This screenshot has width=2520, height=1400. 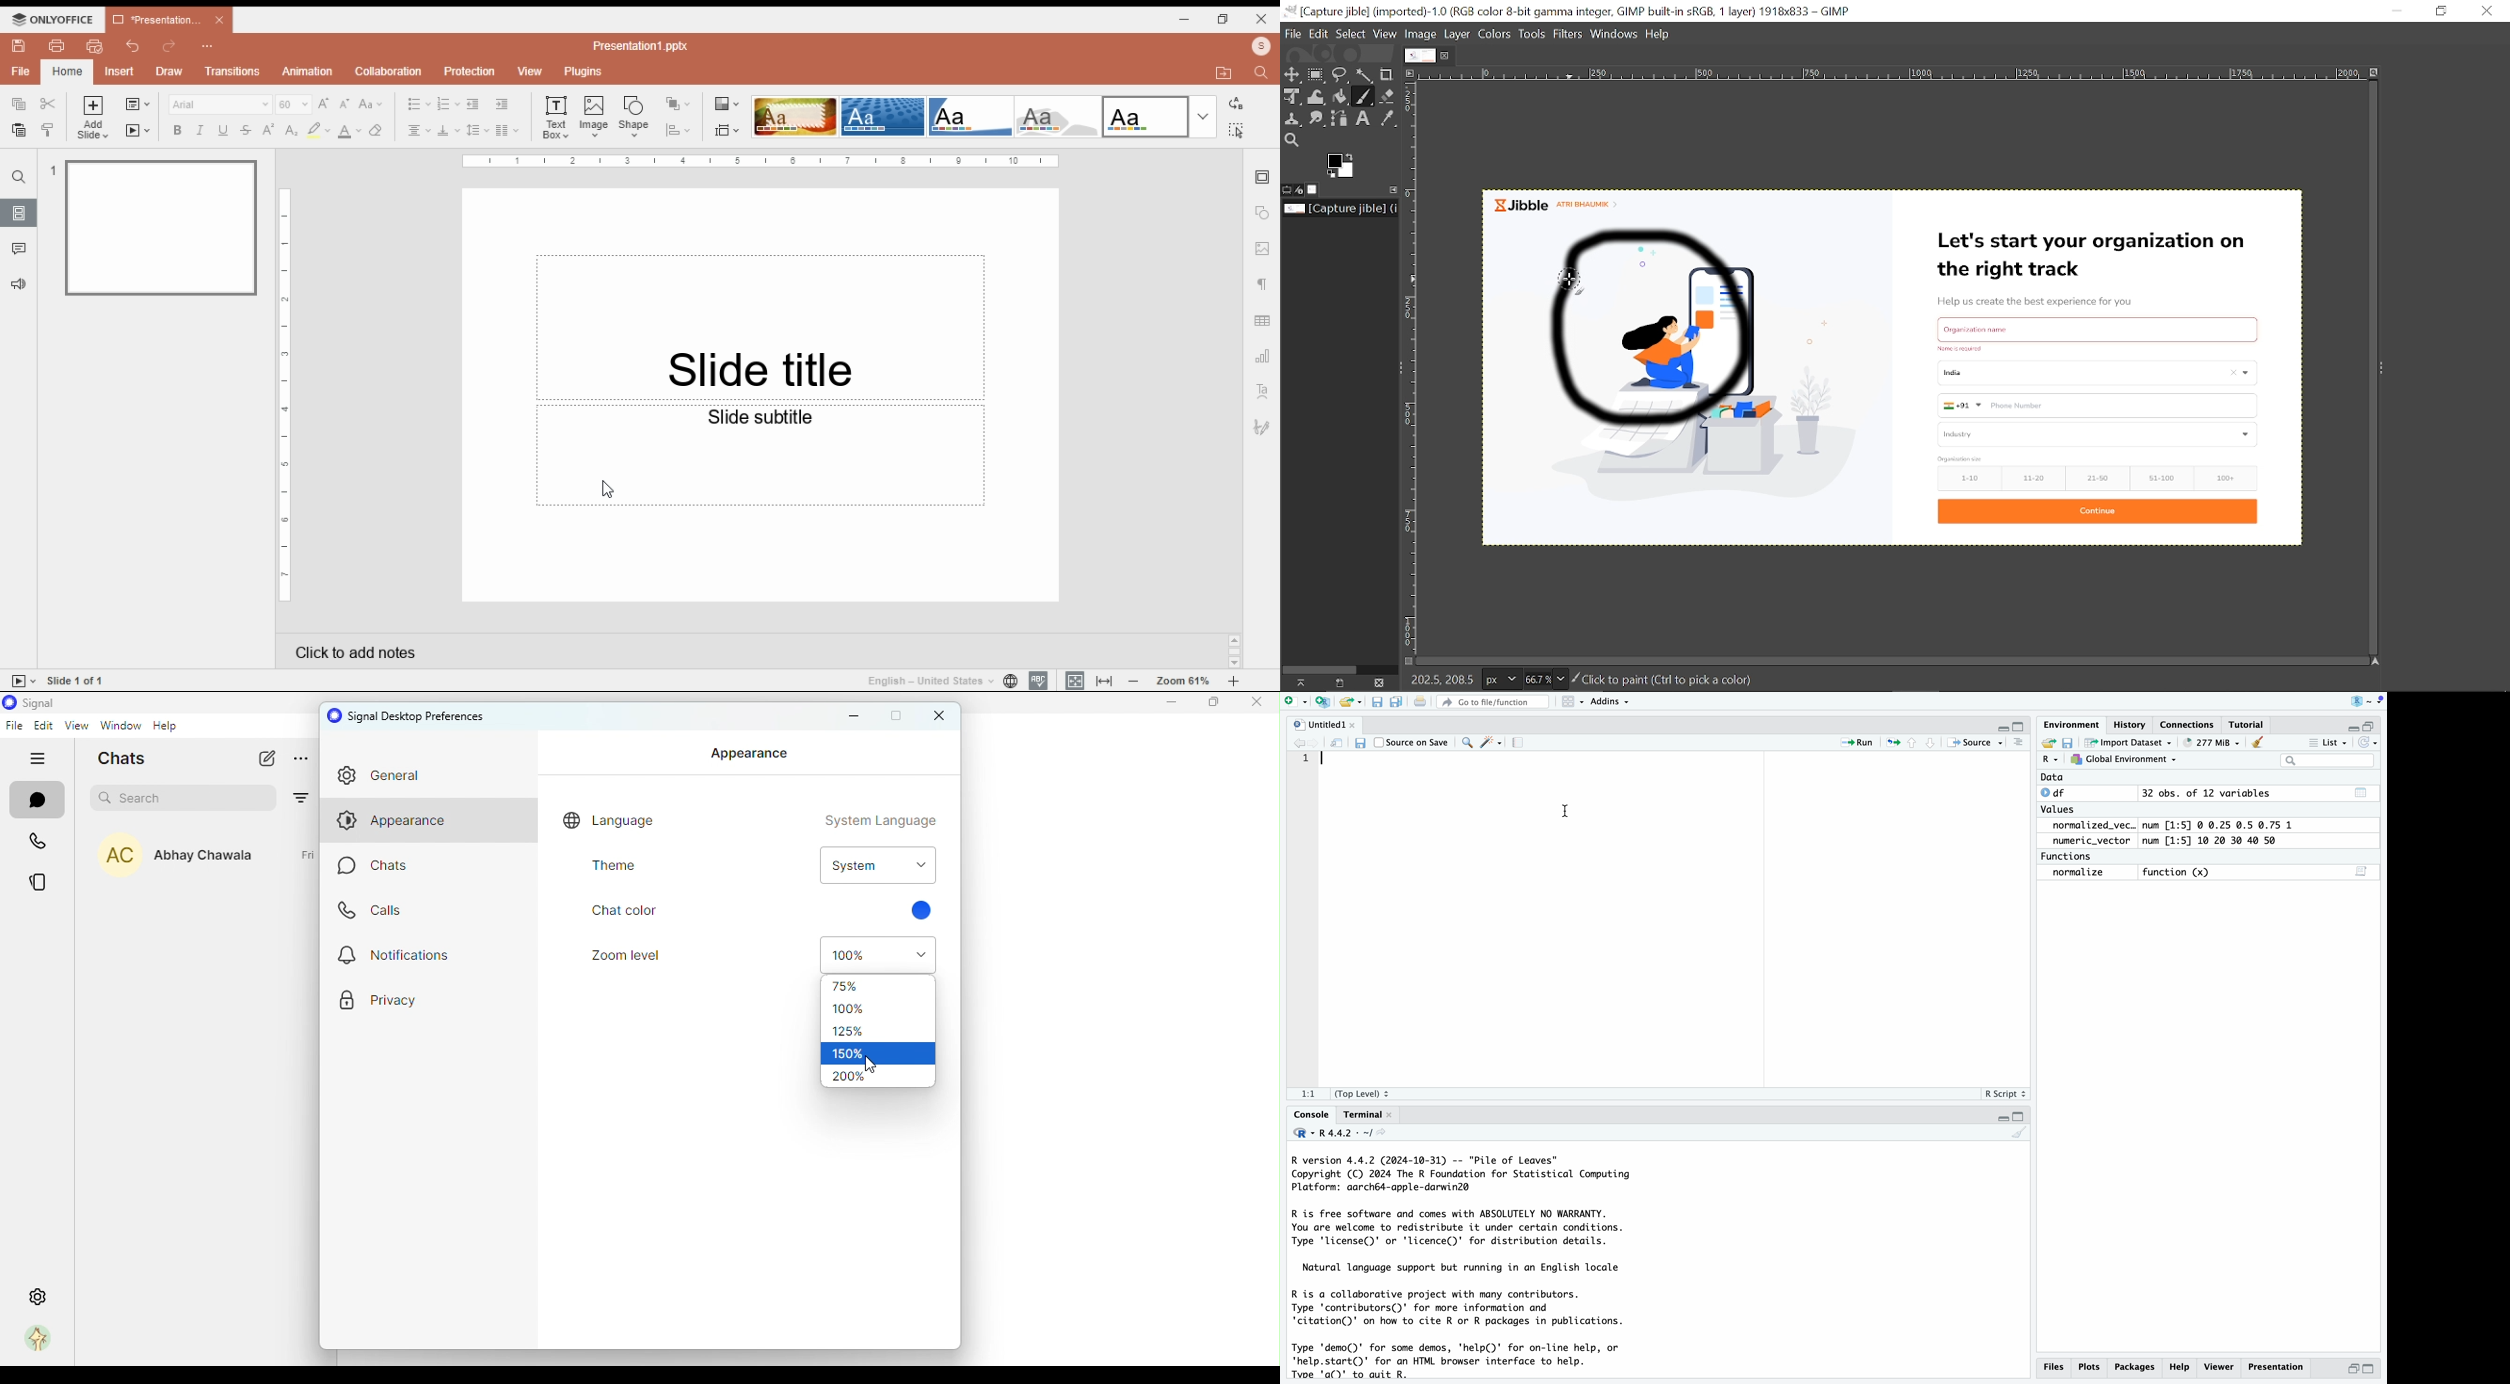 I want to click on Data, so click(x=2052, y=777).